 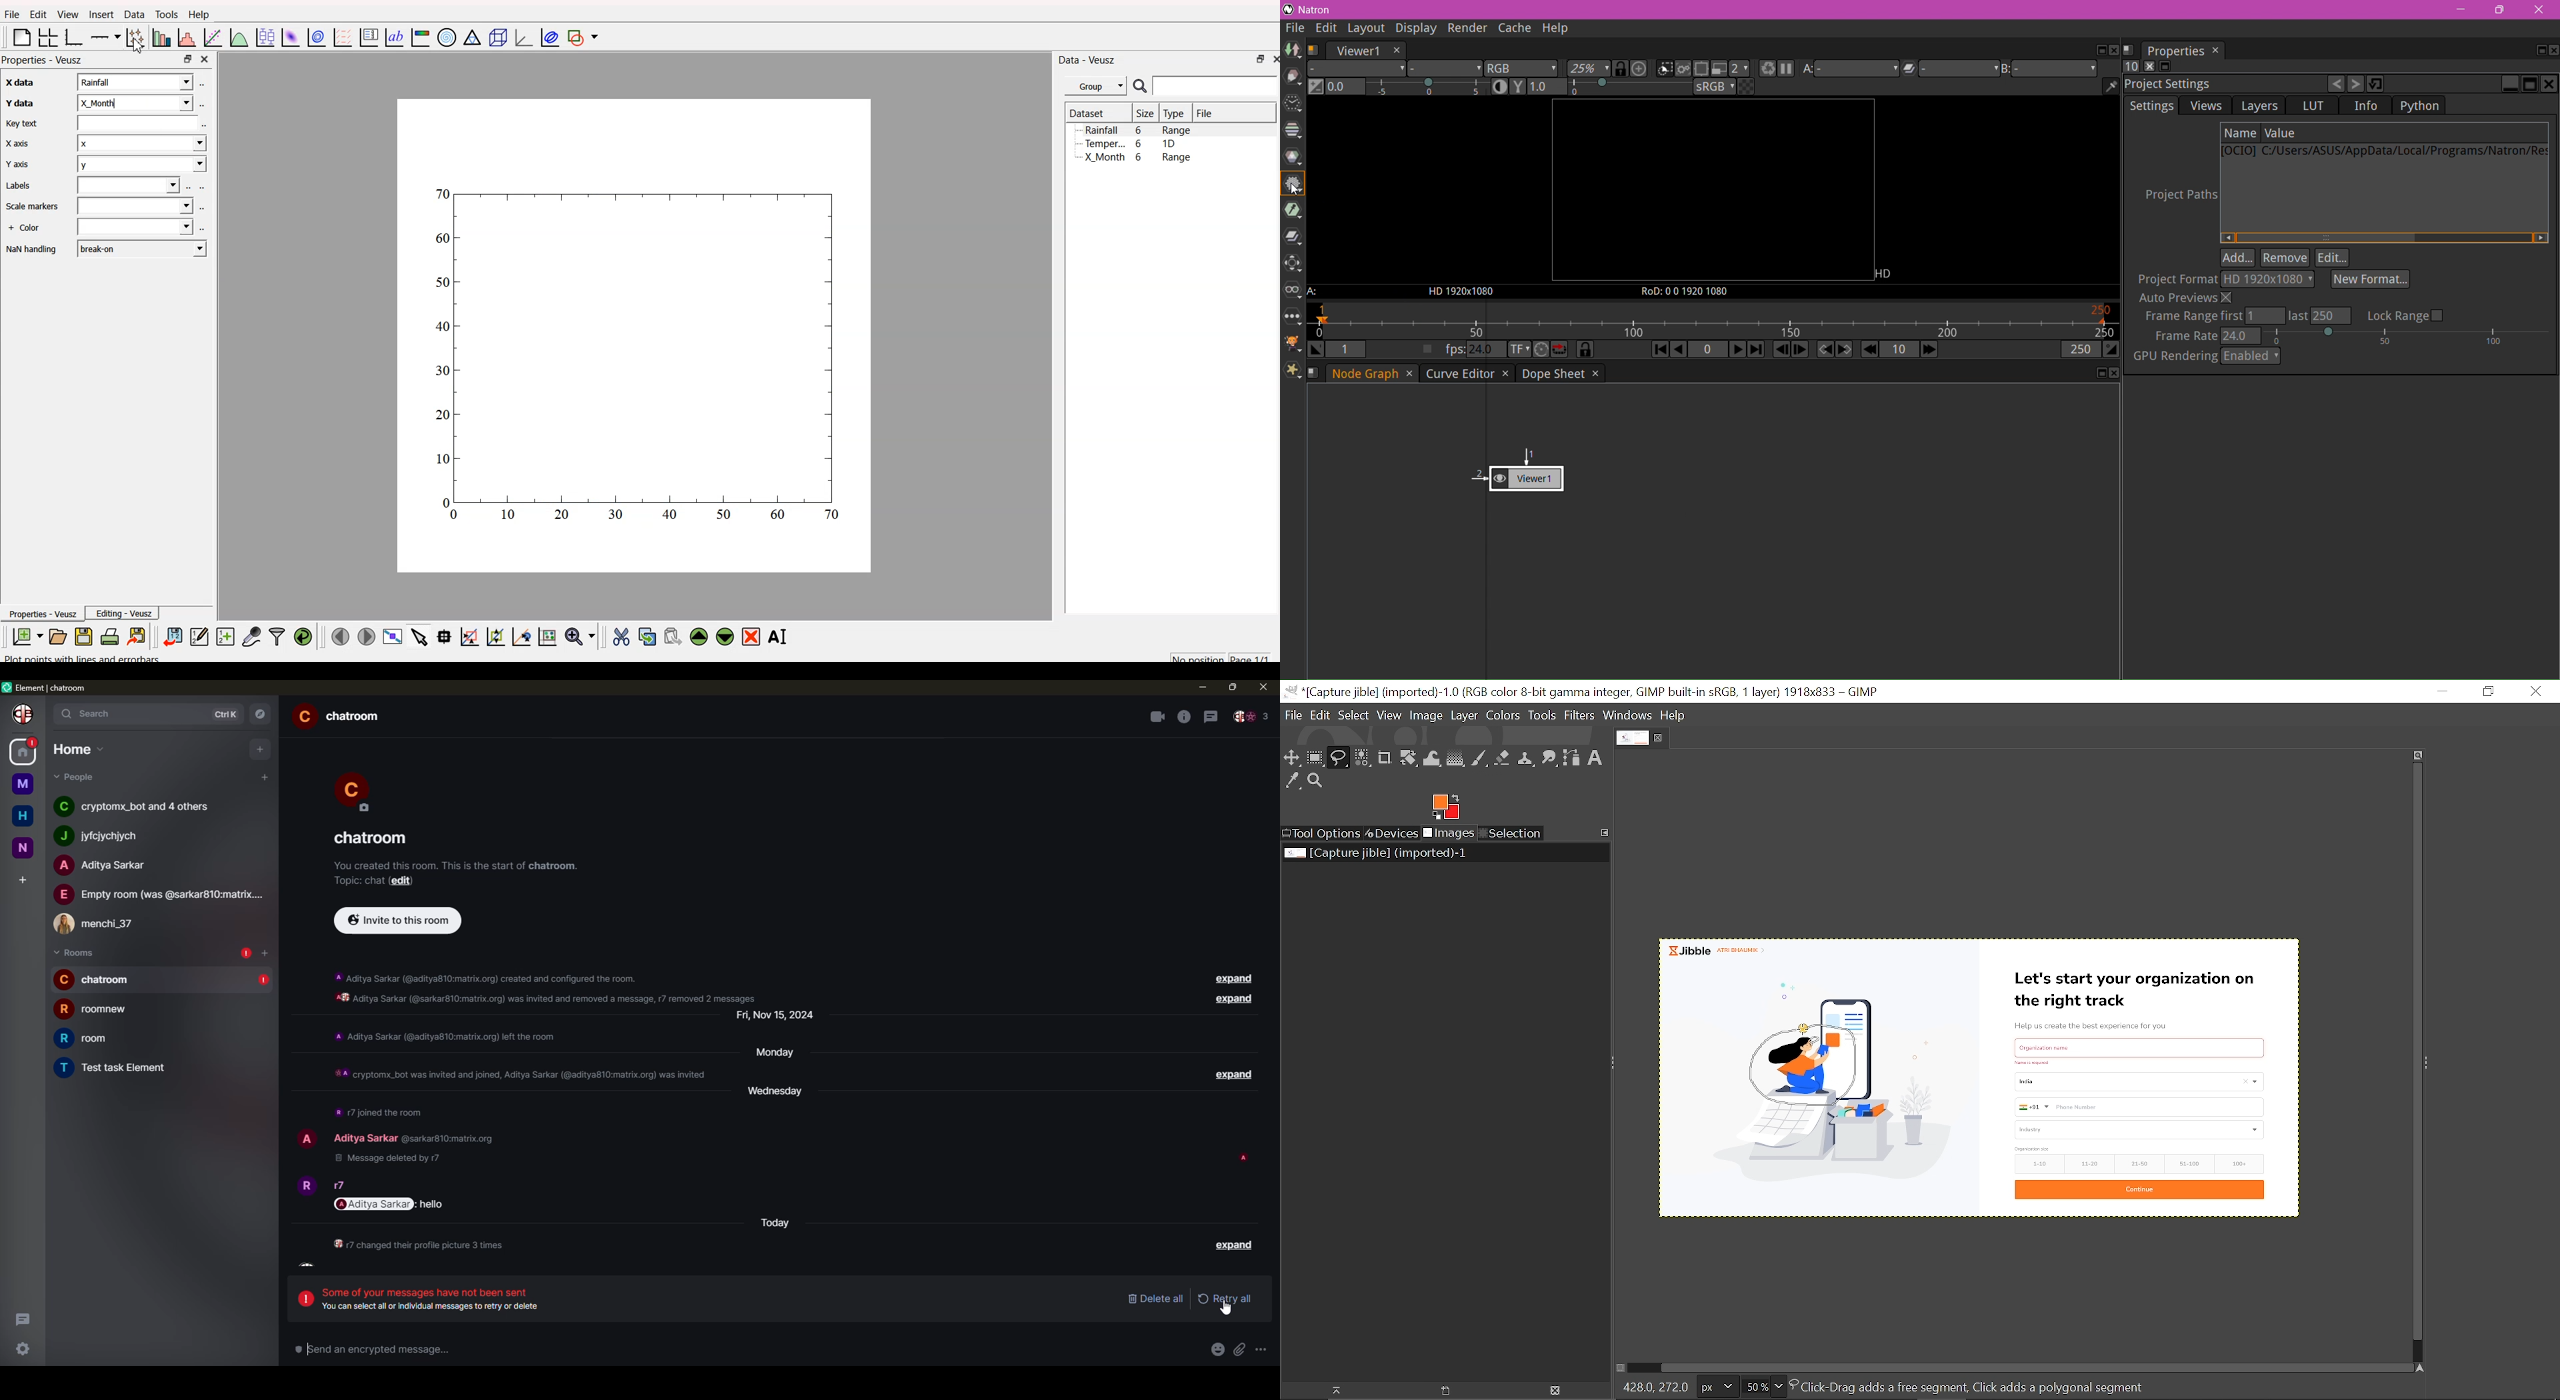 I want to click on Vertical scrollbar, so click(x=2414, y=1054).